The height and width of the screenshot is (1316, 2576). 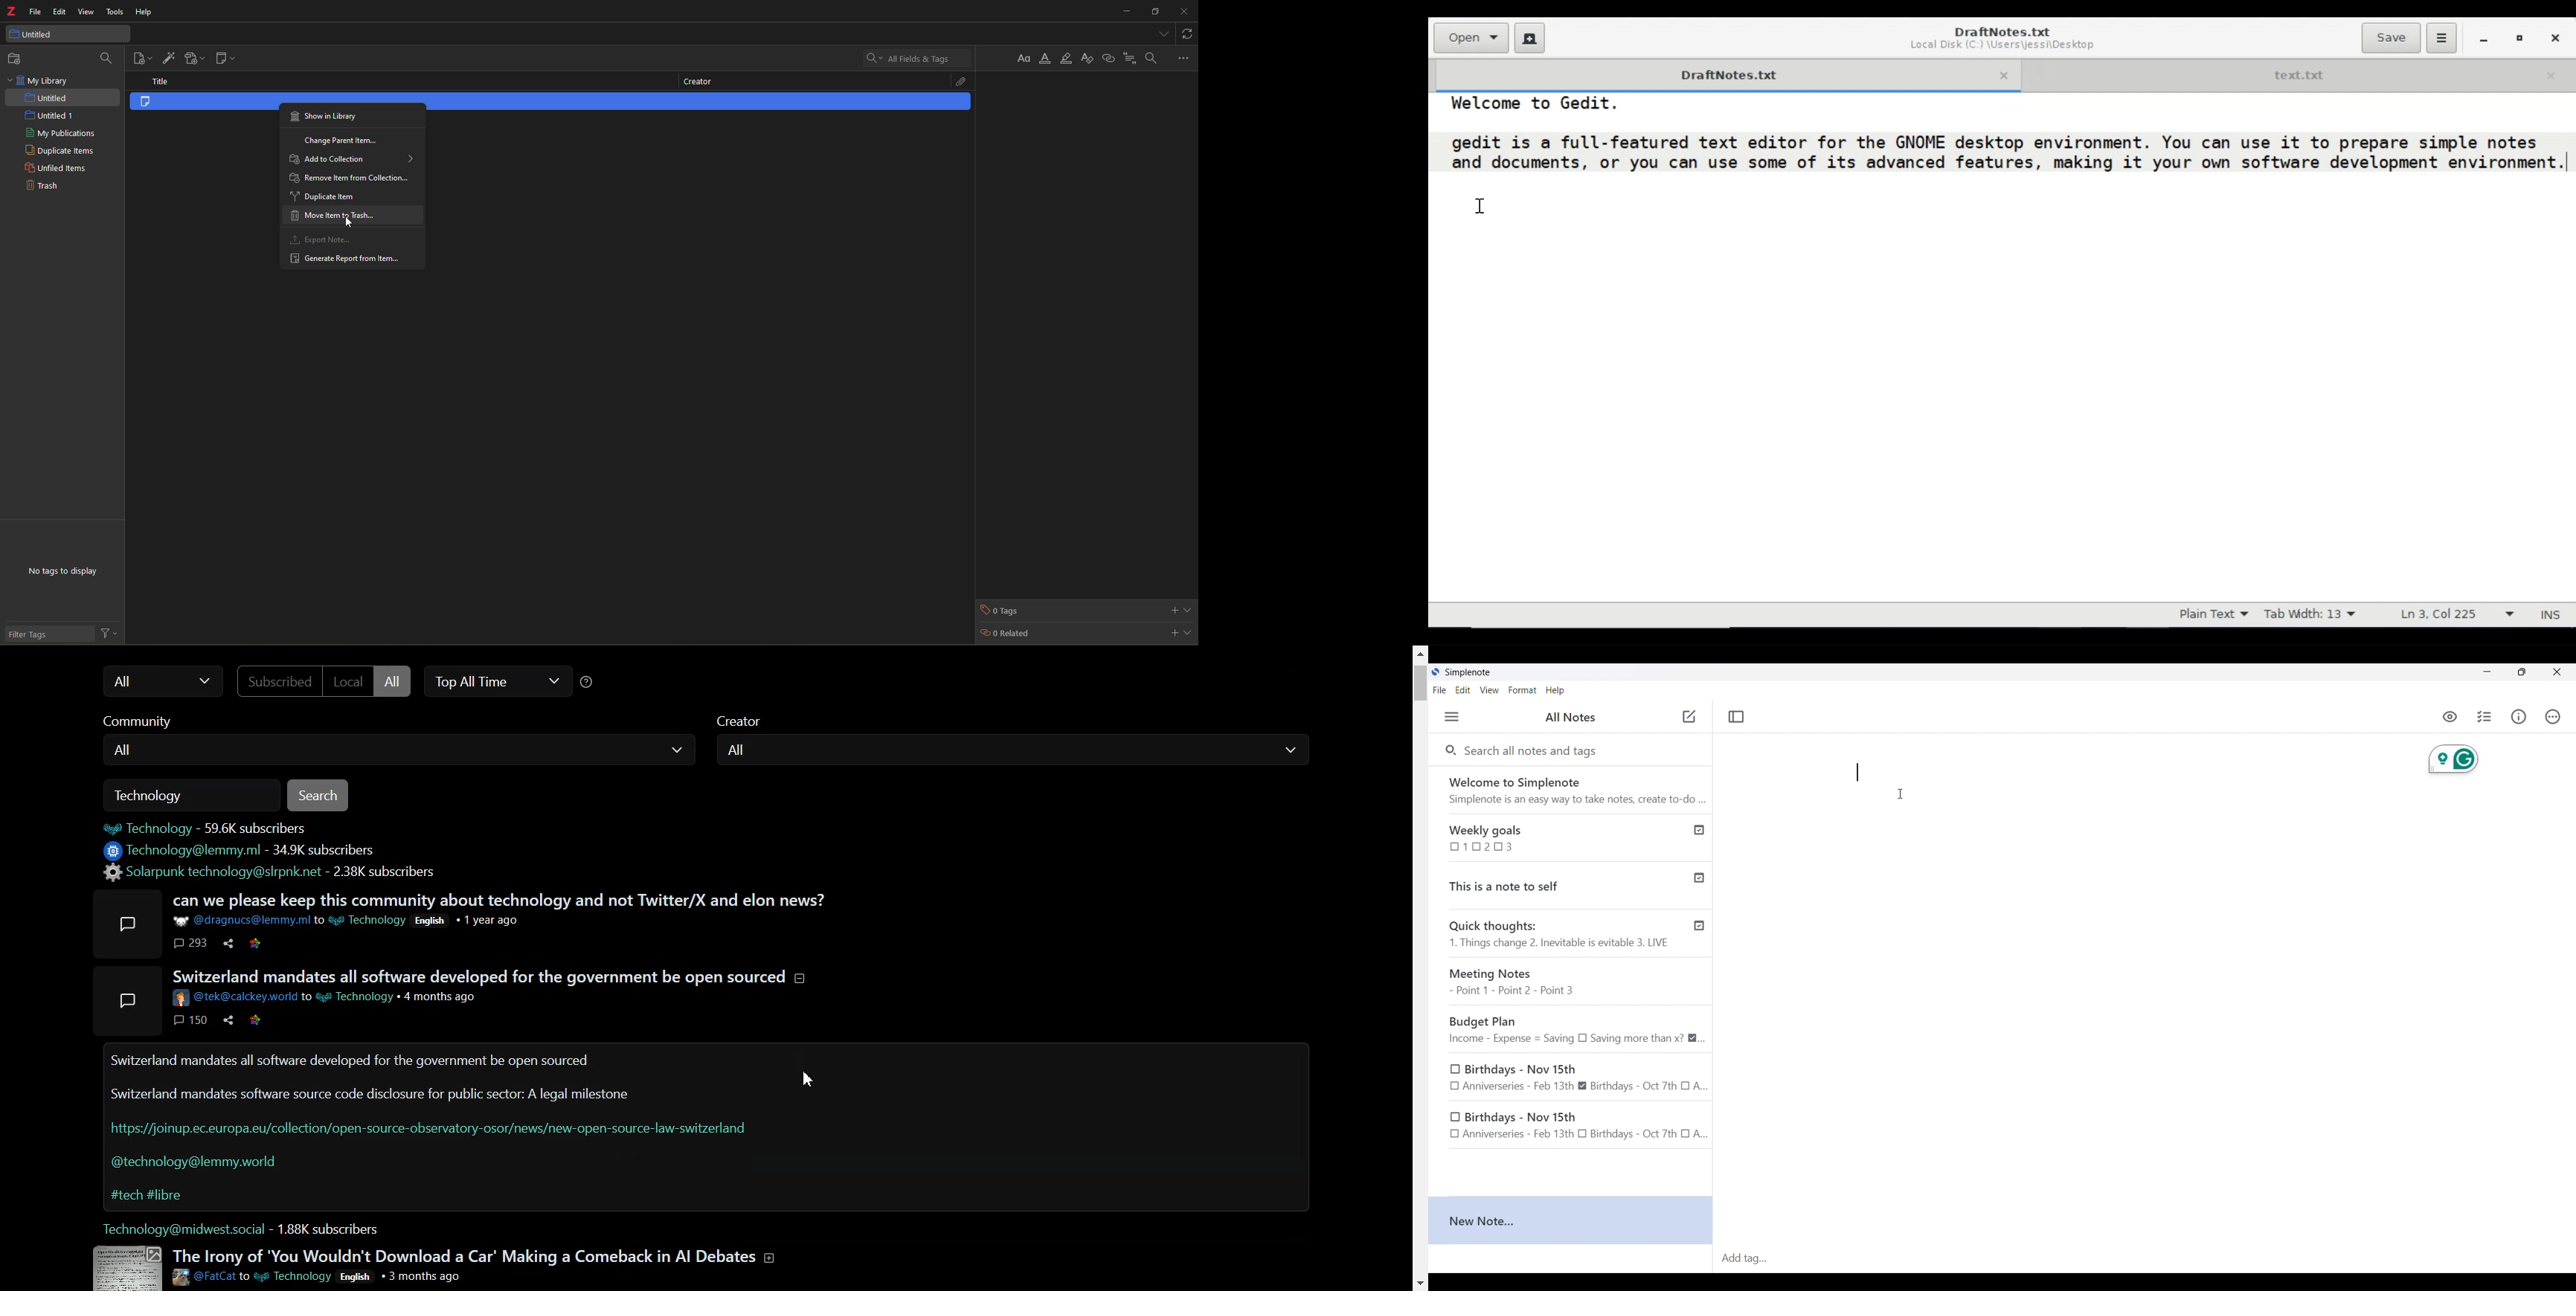 What do you see at coordinates (498, 683) in the screenshot?
I see `Top All Time` at bounding box center [498, 683].